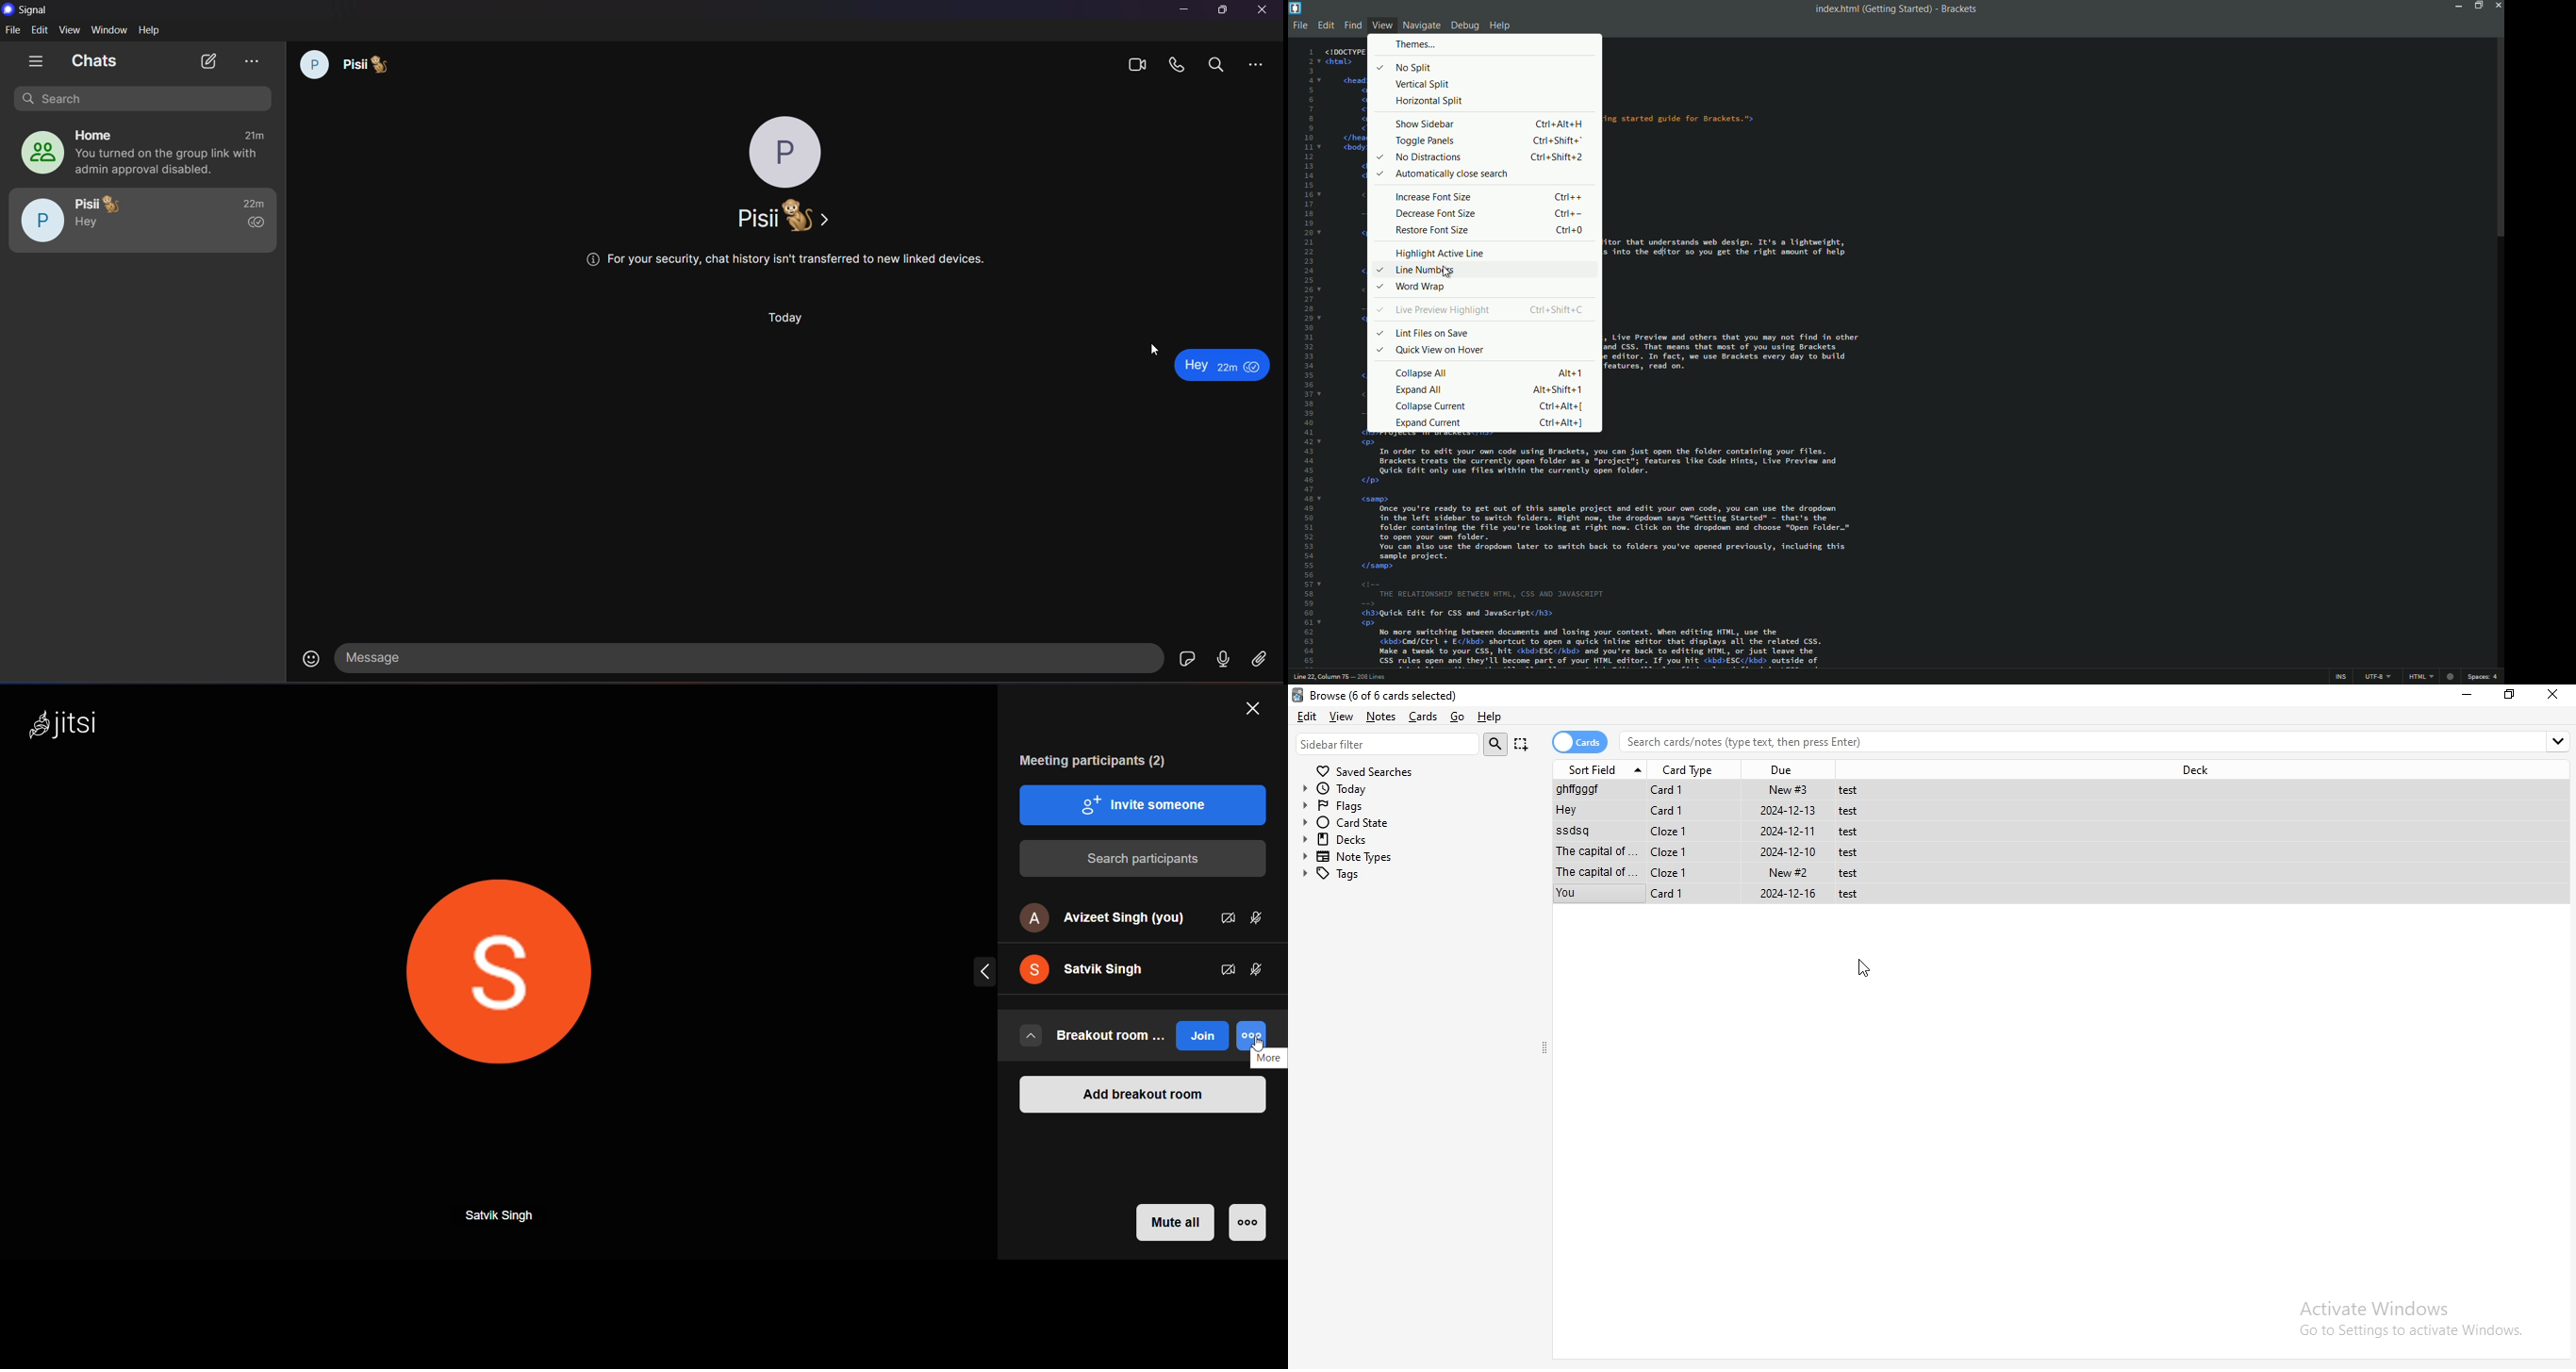 The height and width of the screenshot is (1372, 2576). What do you see at coordinates (1405, 66) in the screenshot?
I see `No Split` at bounding box center [1405, 66].